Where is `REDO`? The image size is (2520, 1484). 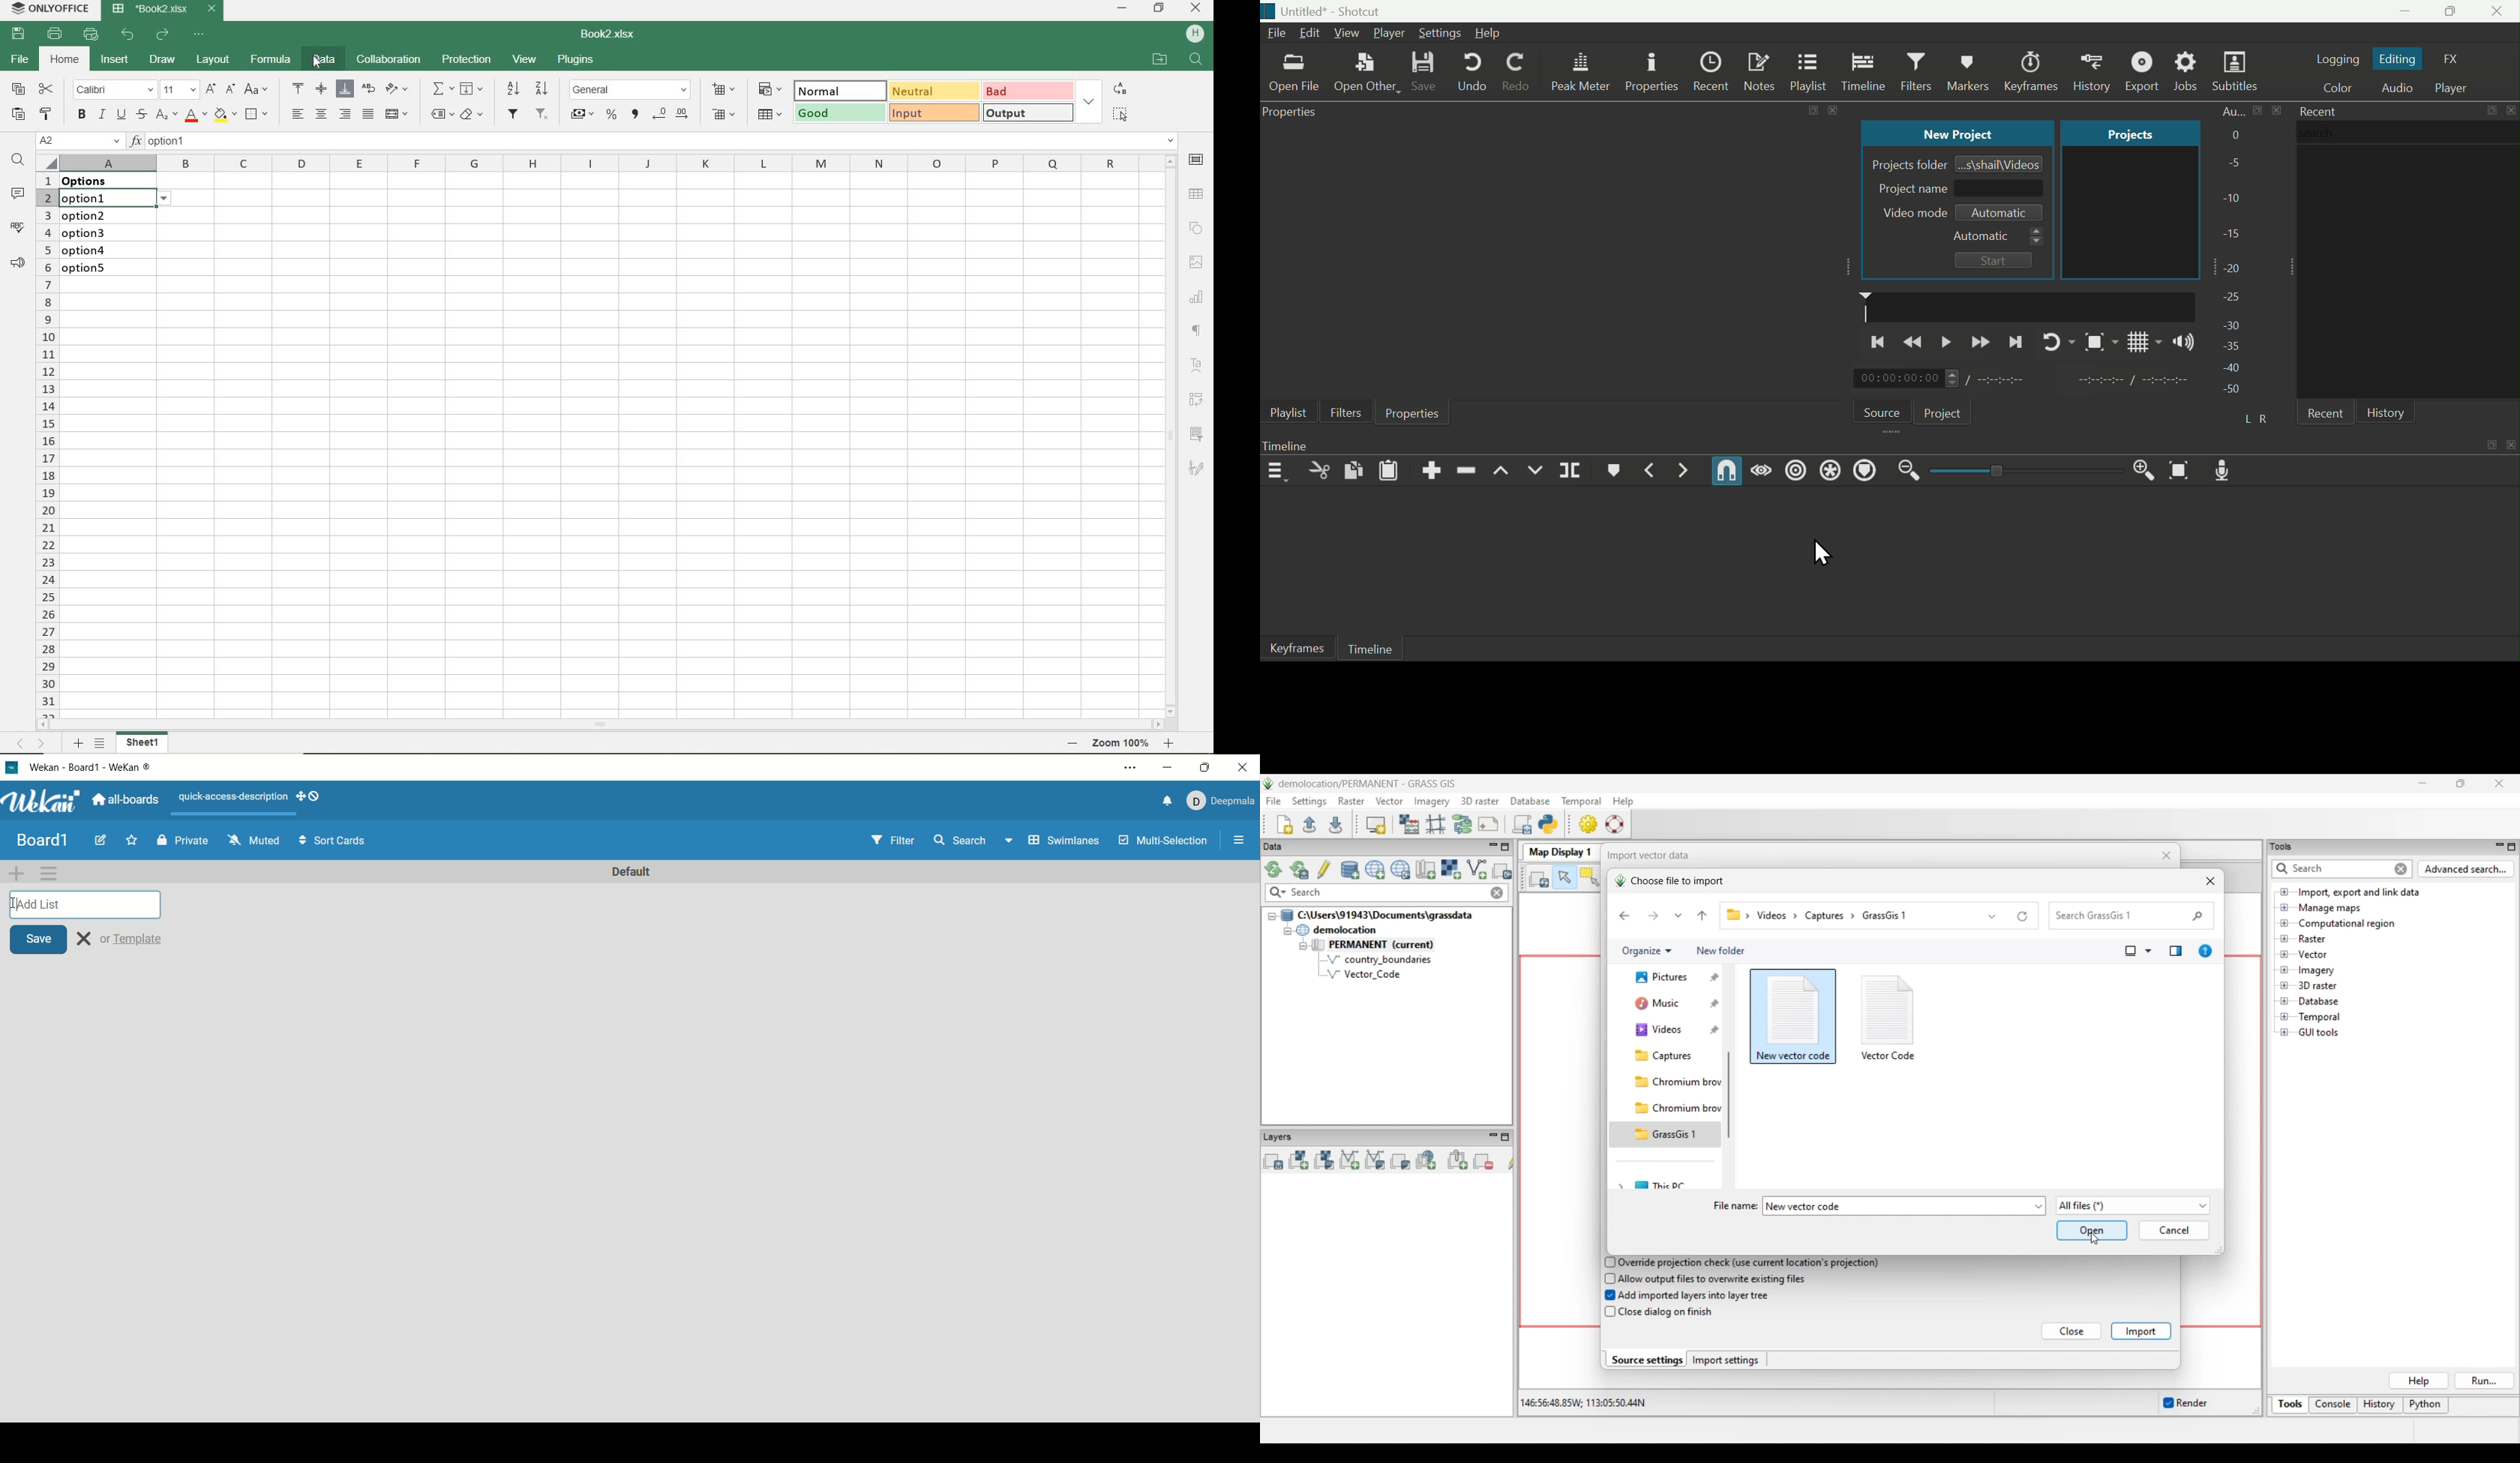
REDO is located at coordinates (163, 35).